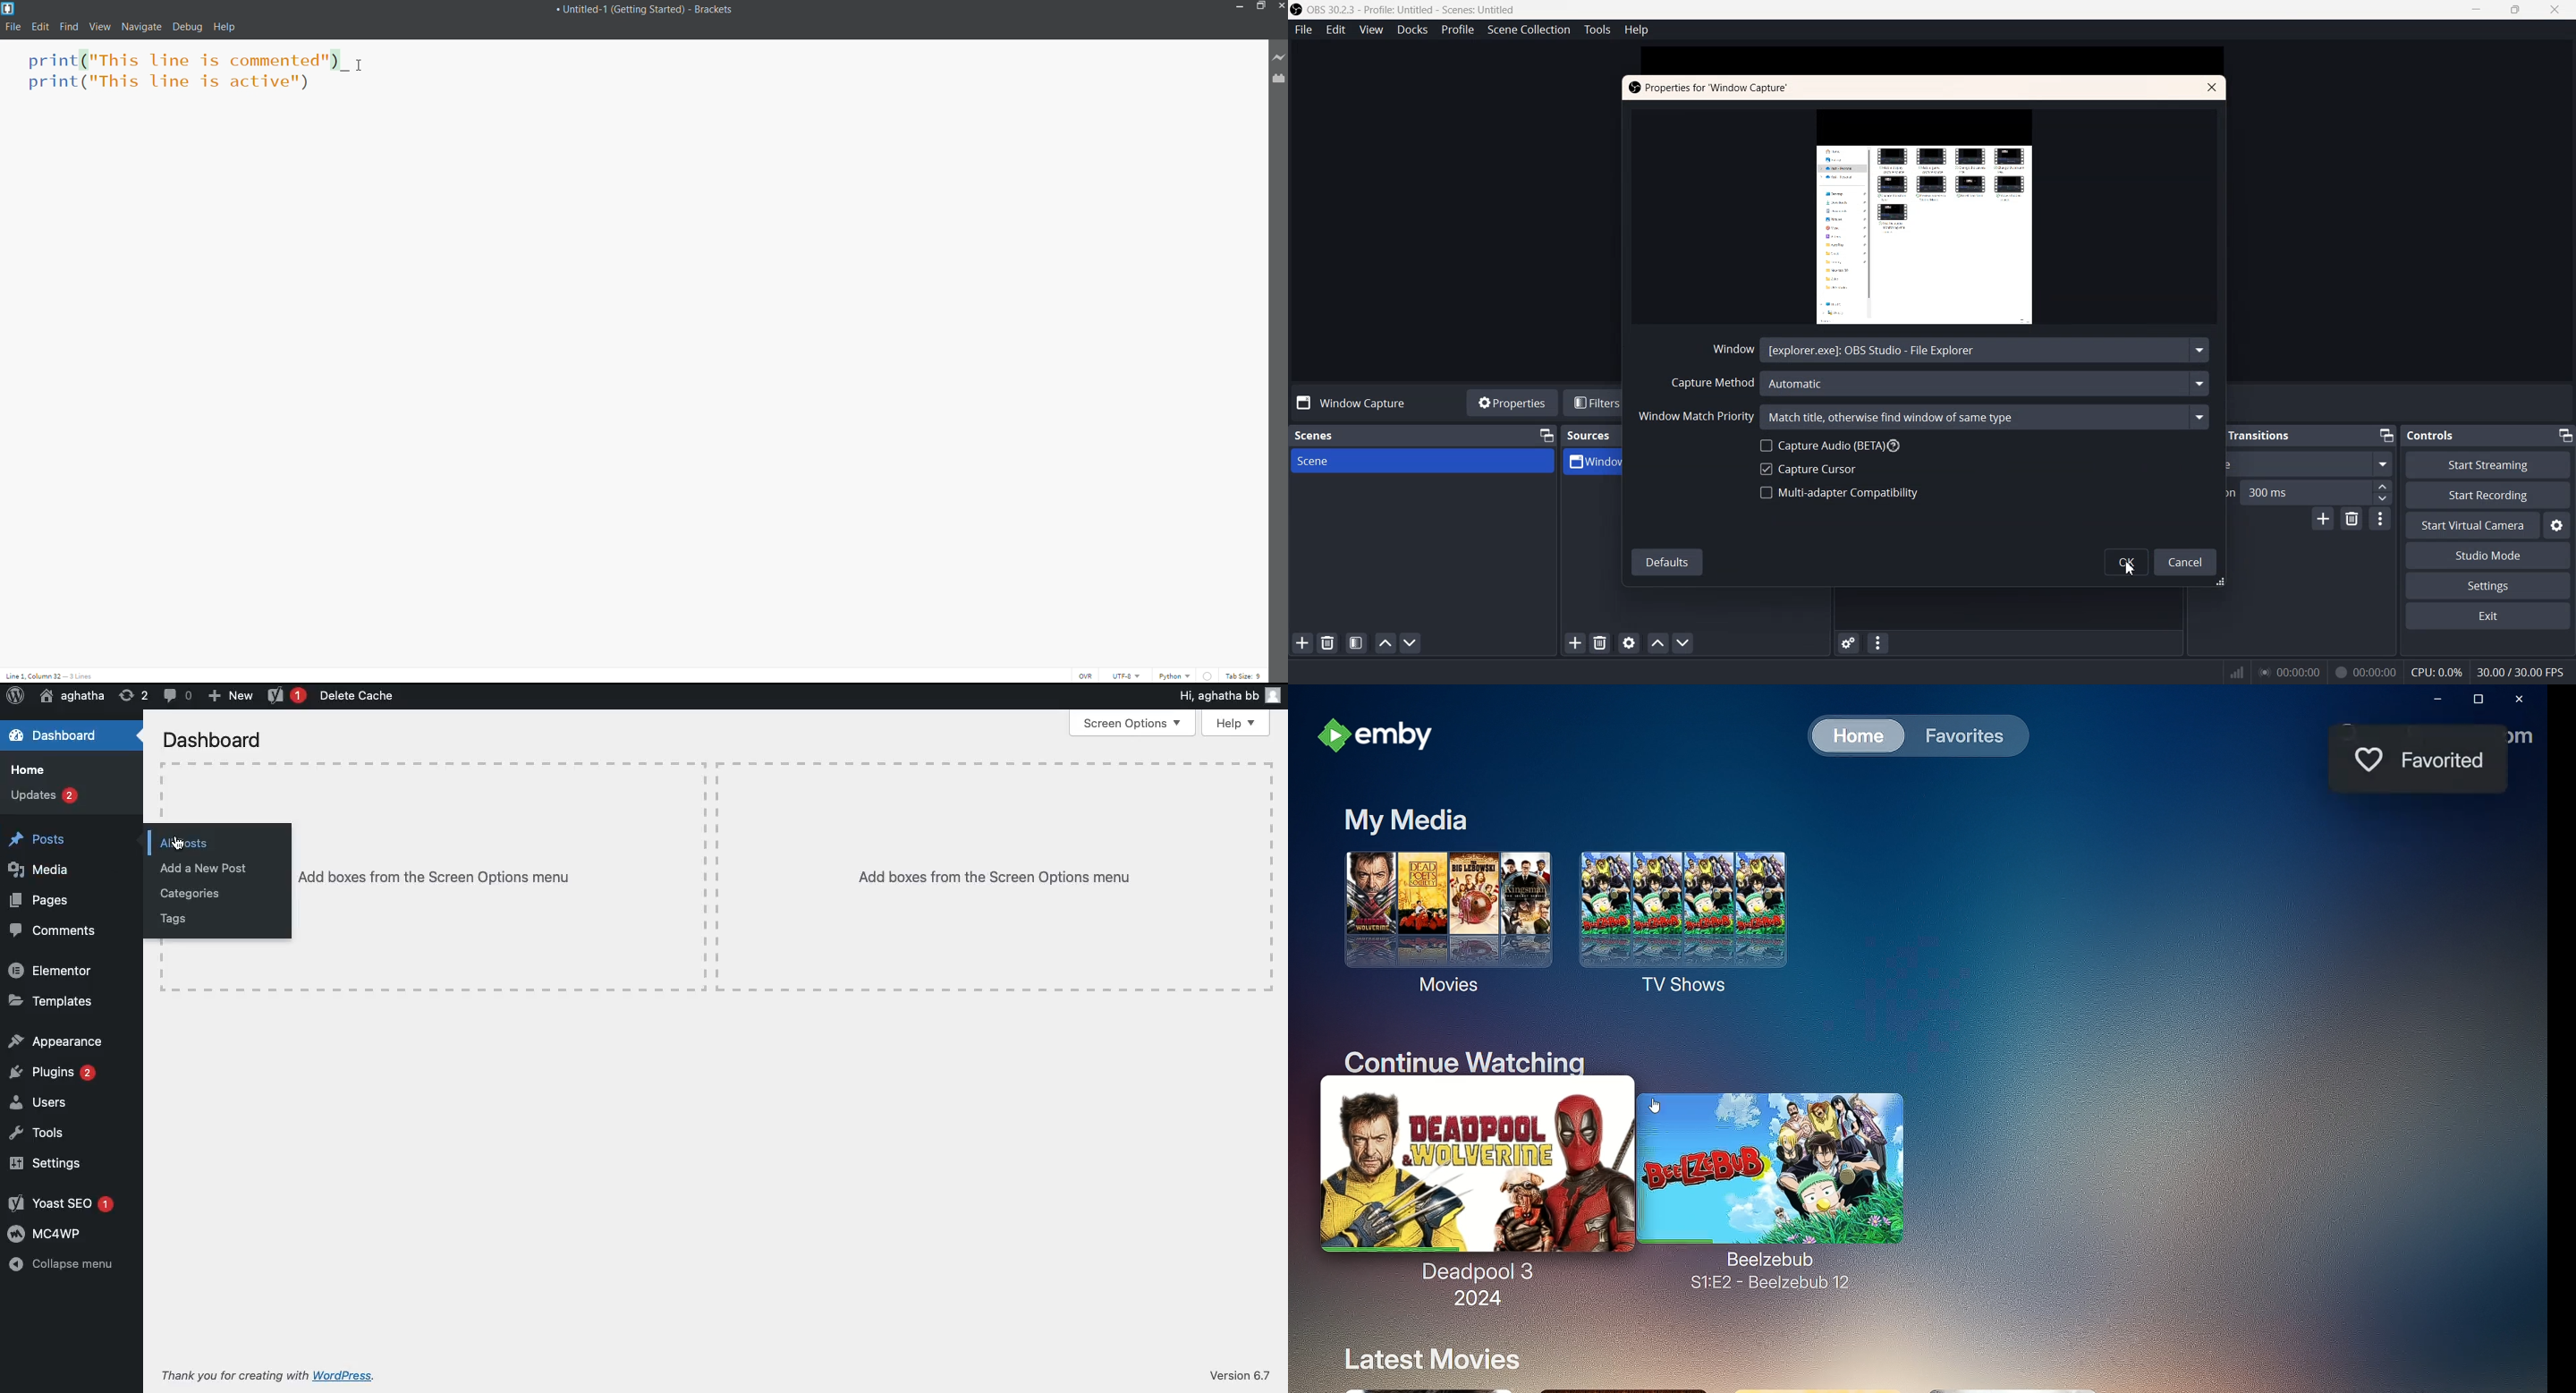 Image resolution: width=2576 pixels, height=1400 pixels. I want to click on Start Streaming, so click(2489, 465).